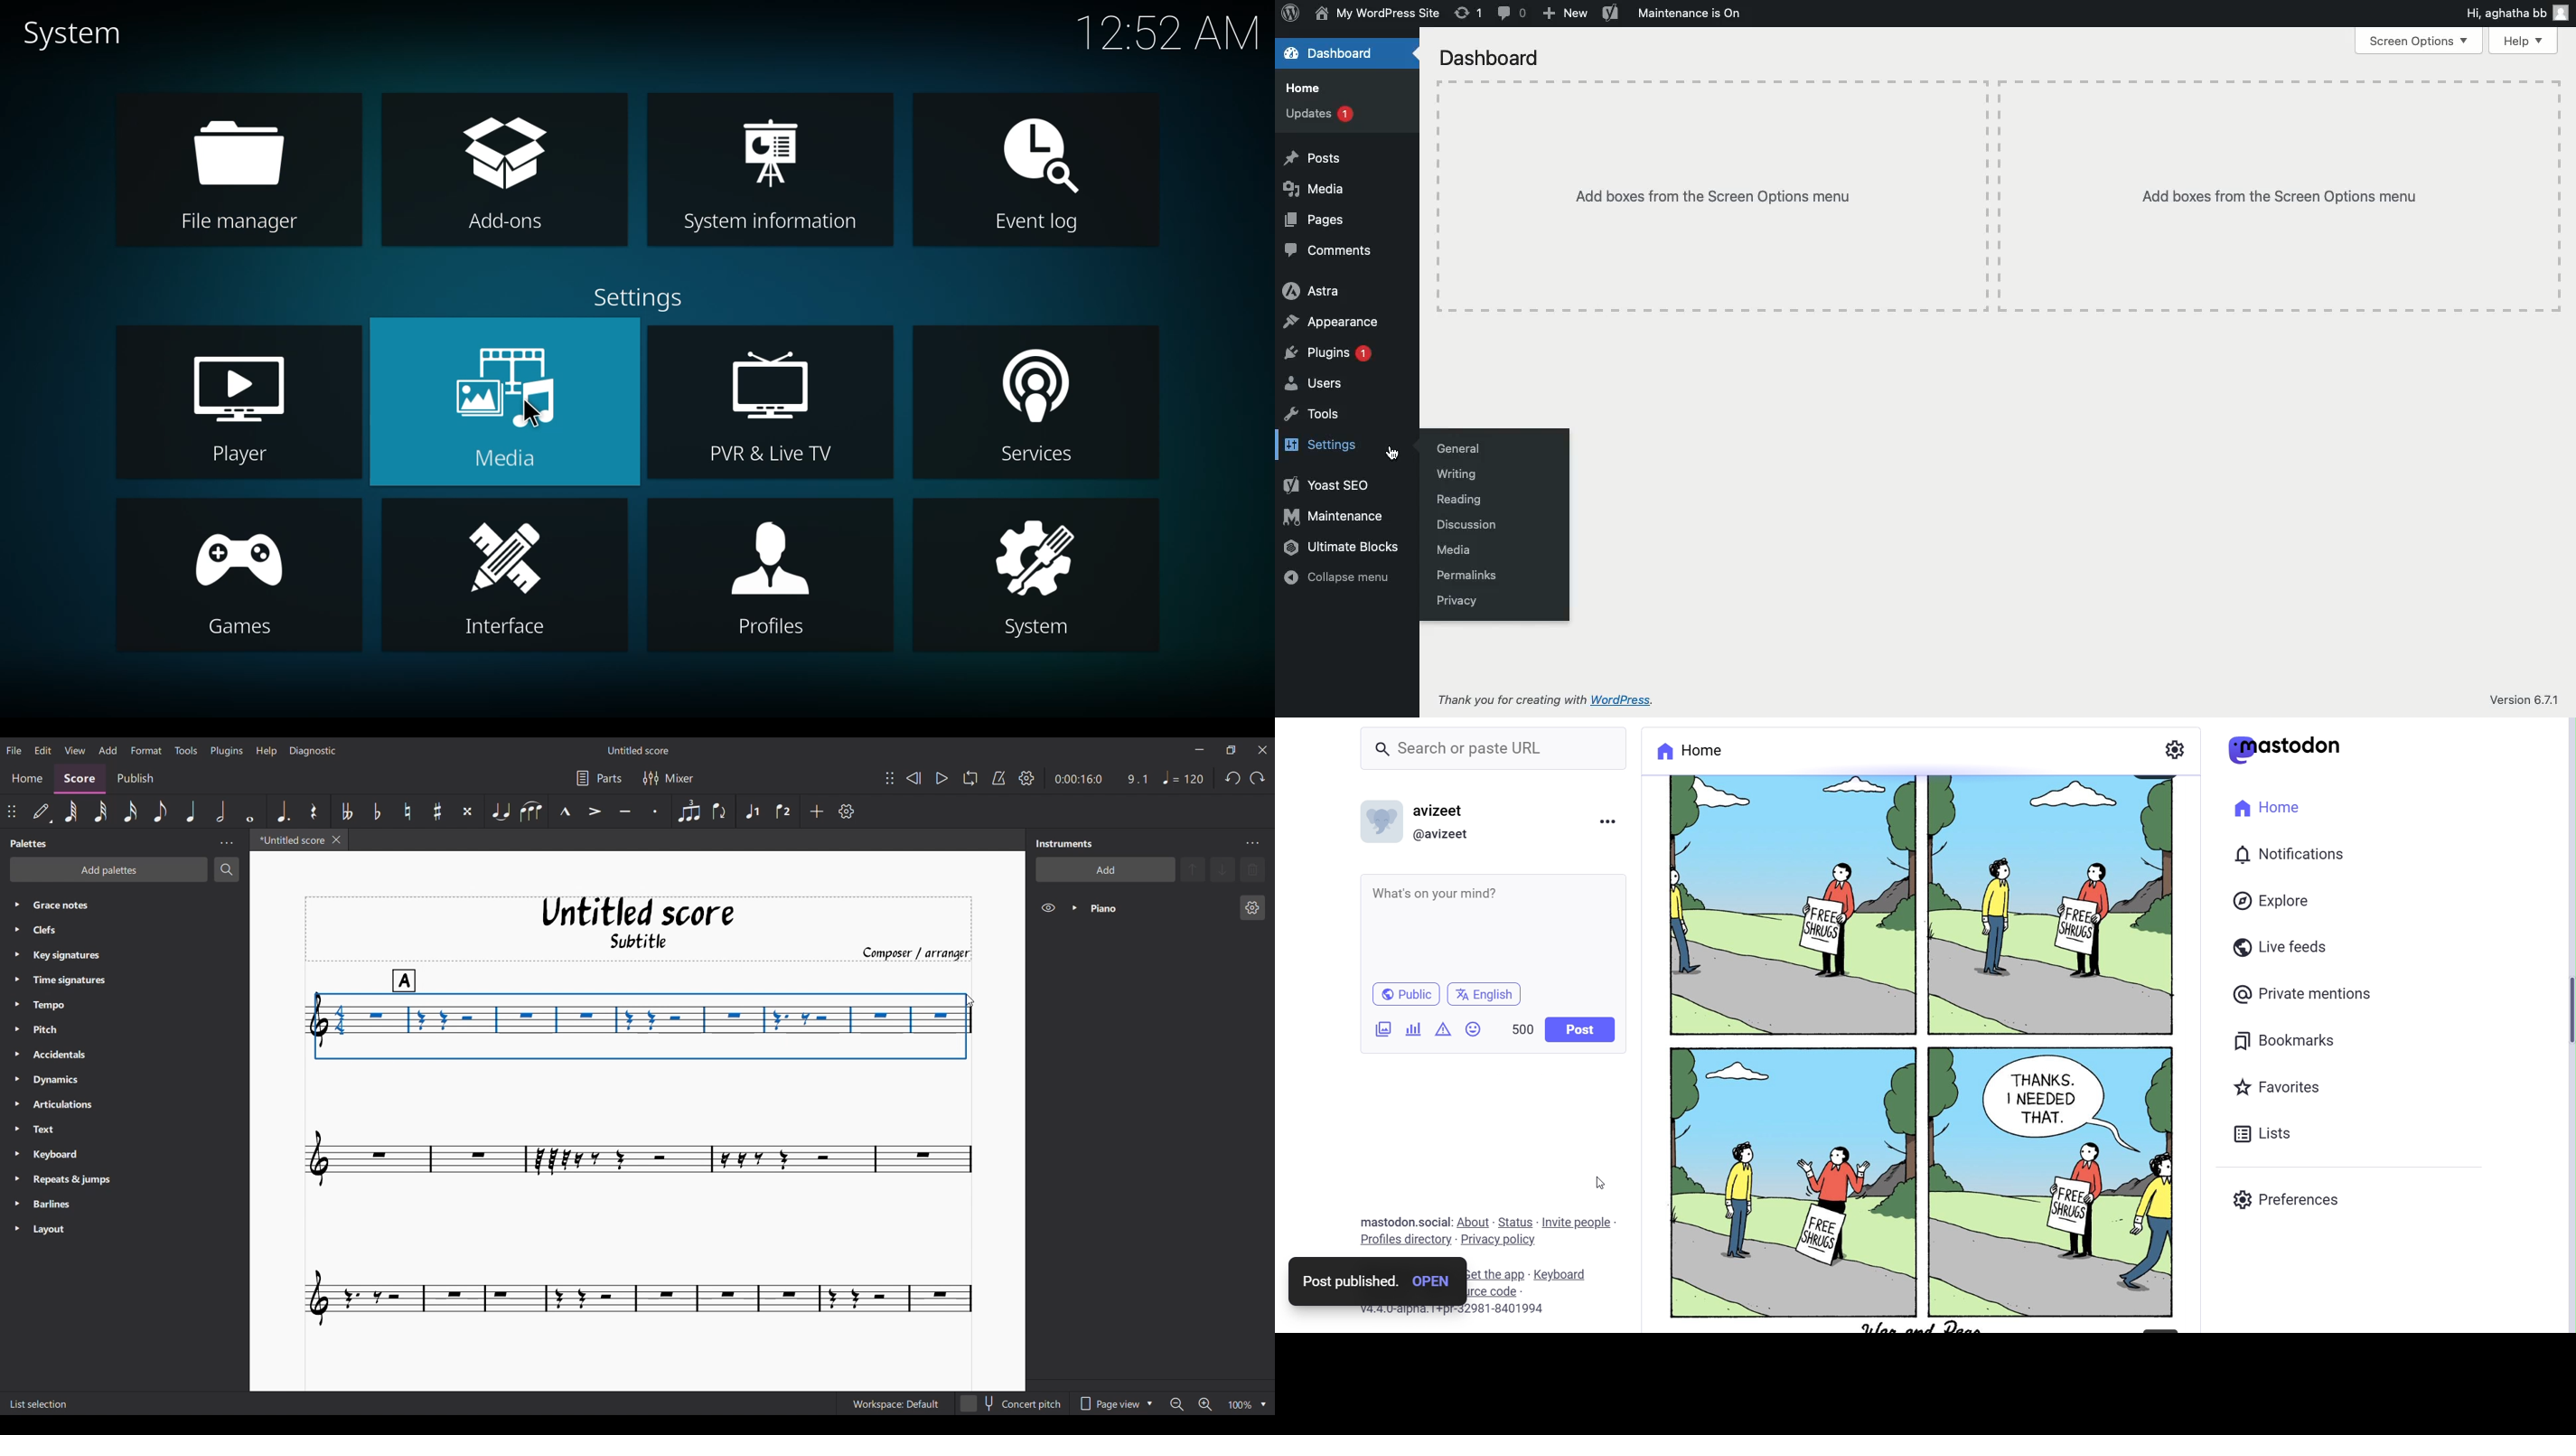 The image size is (2576, 1456). I want to click on Slur, so click(531, 811).